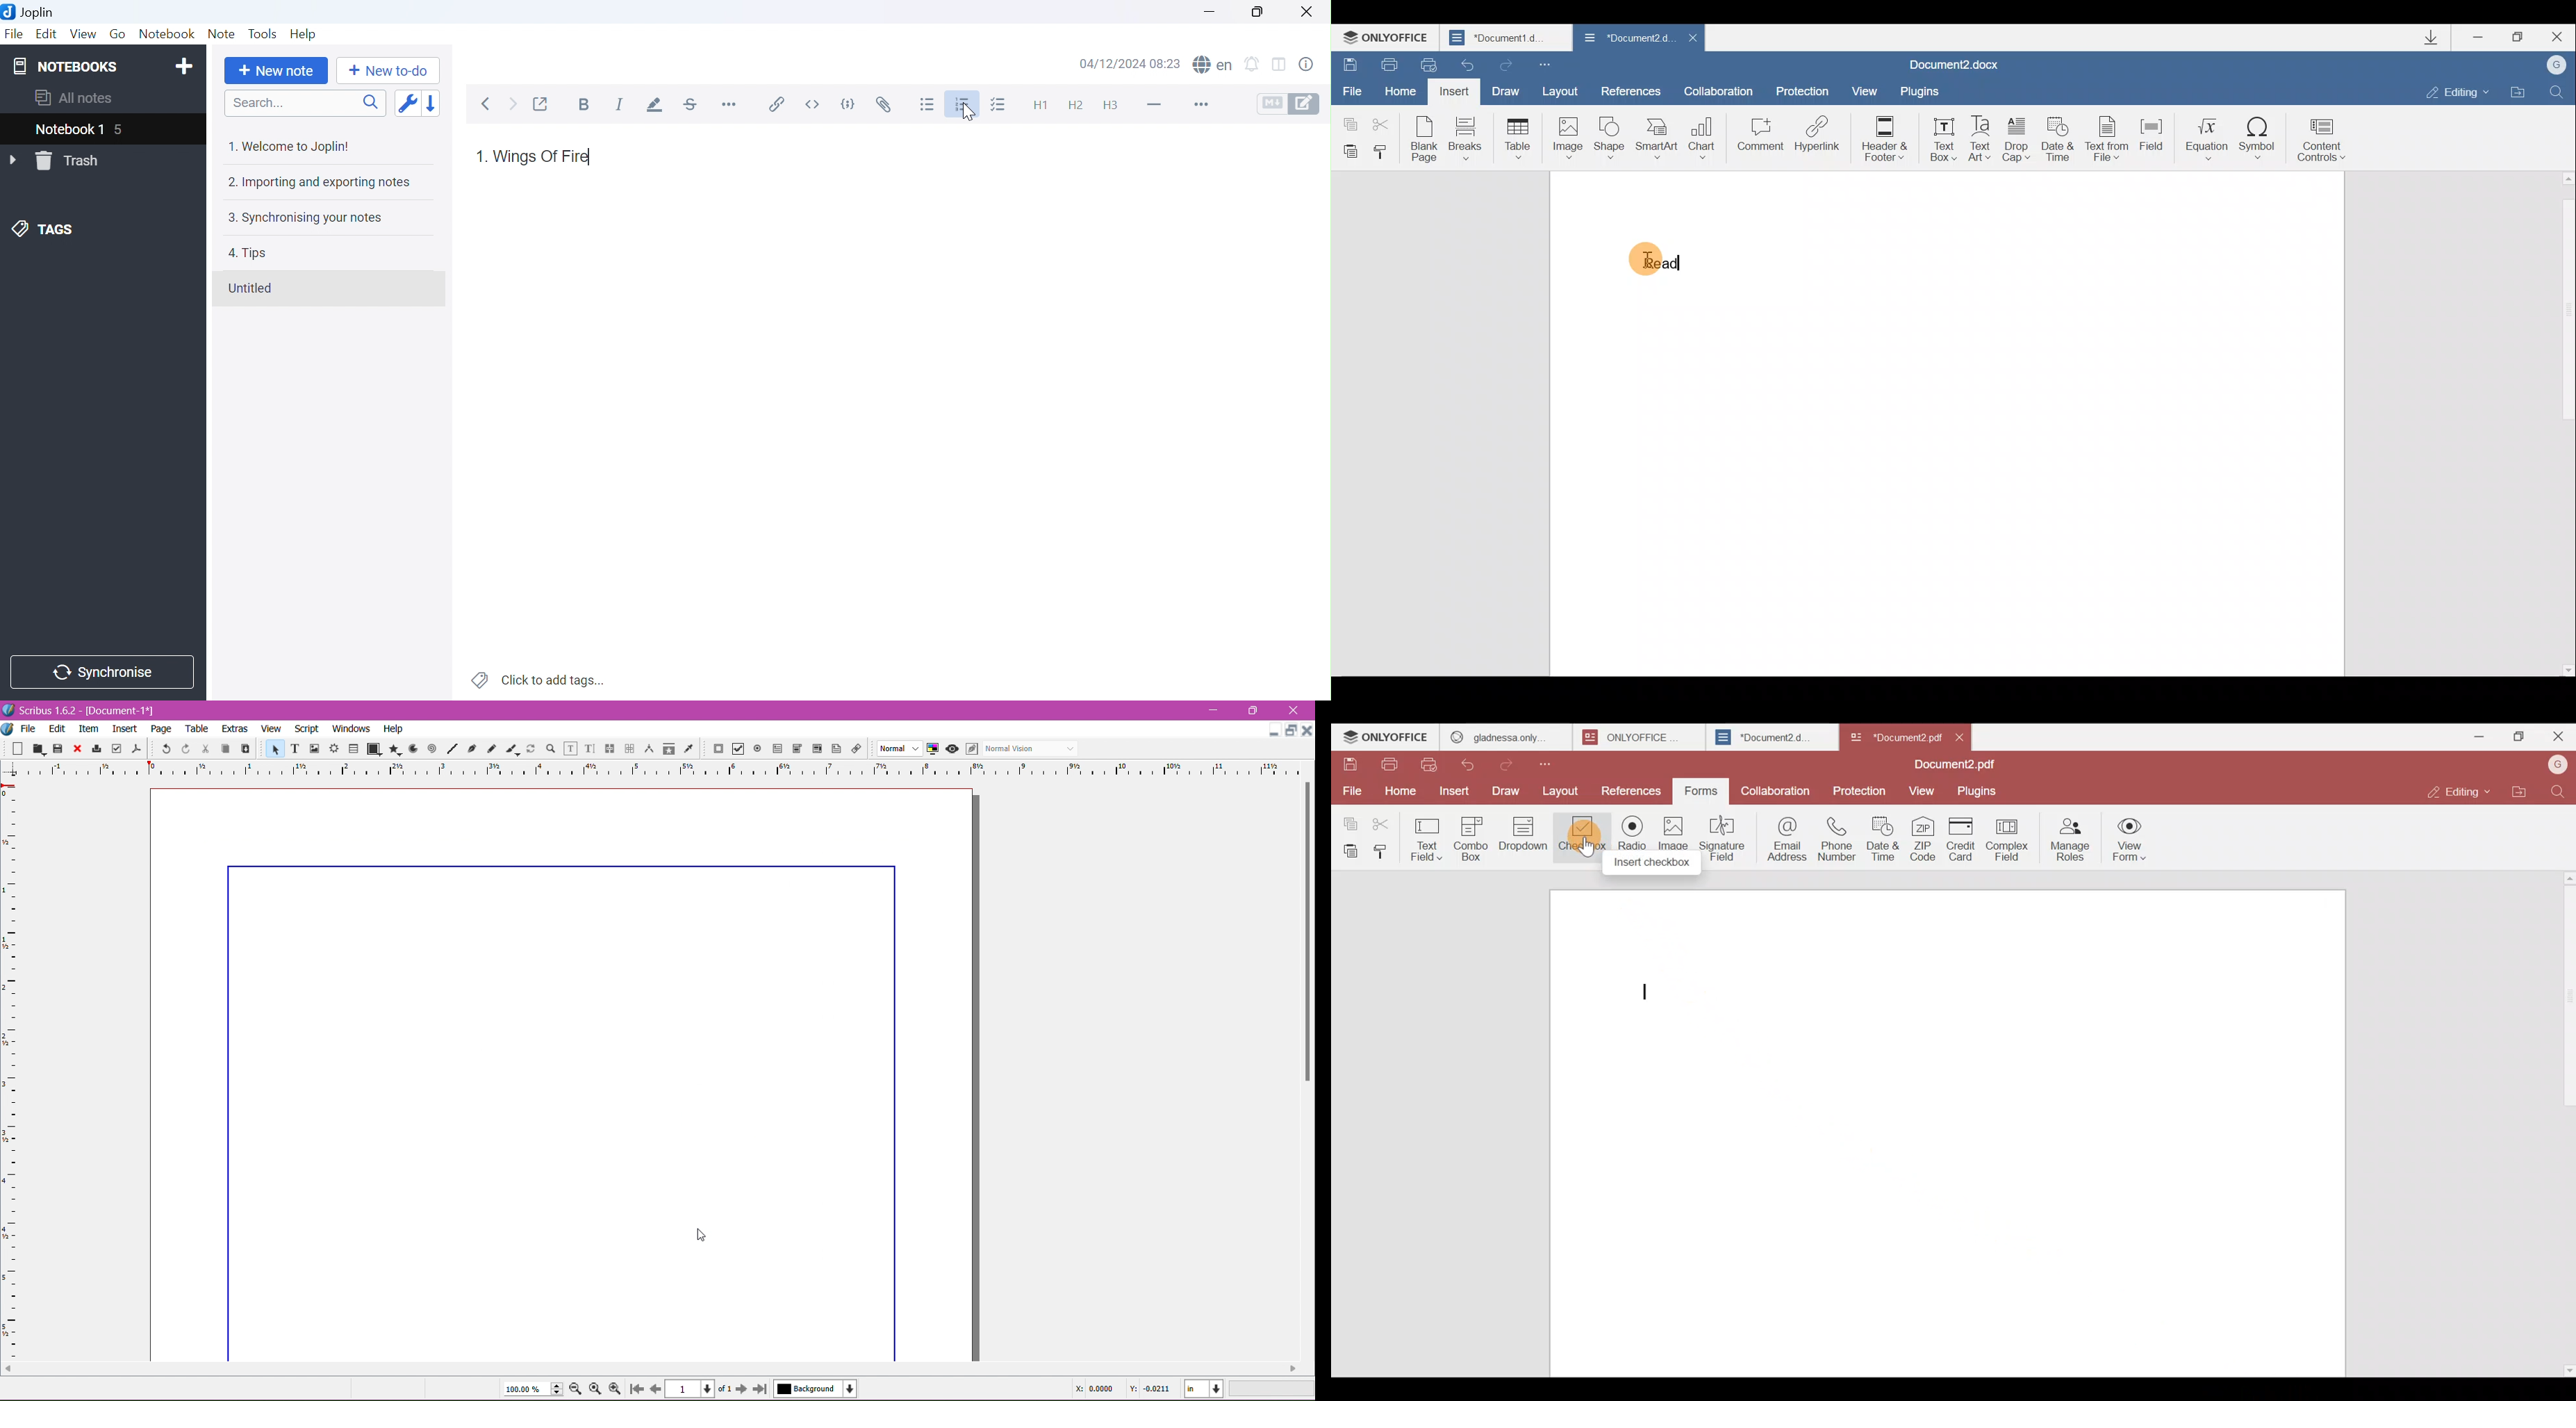 This screenshot has width=2576, height=1428. Describe the element at coordinates (1651, 259) in the screenshot. I see `Read` at that location.